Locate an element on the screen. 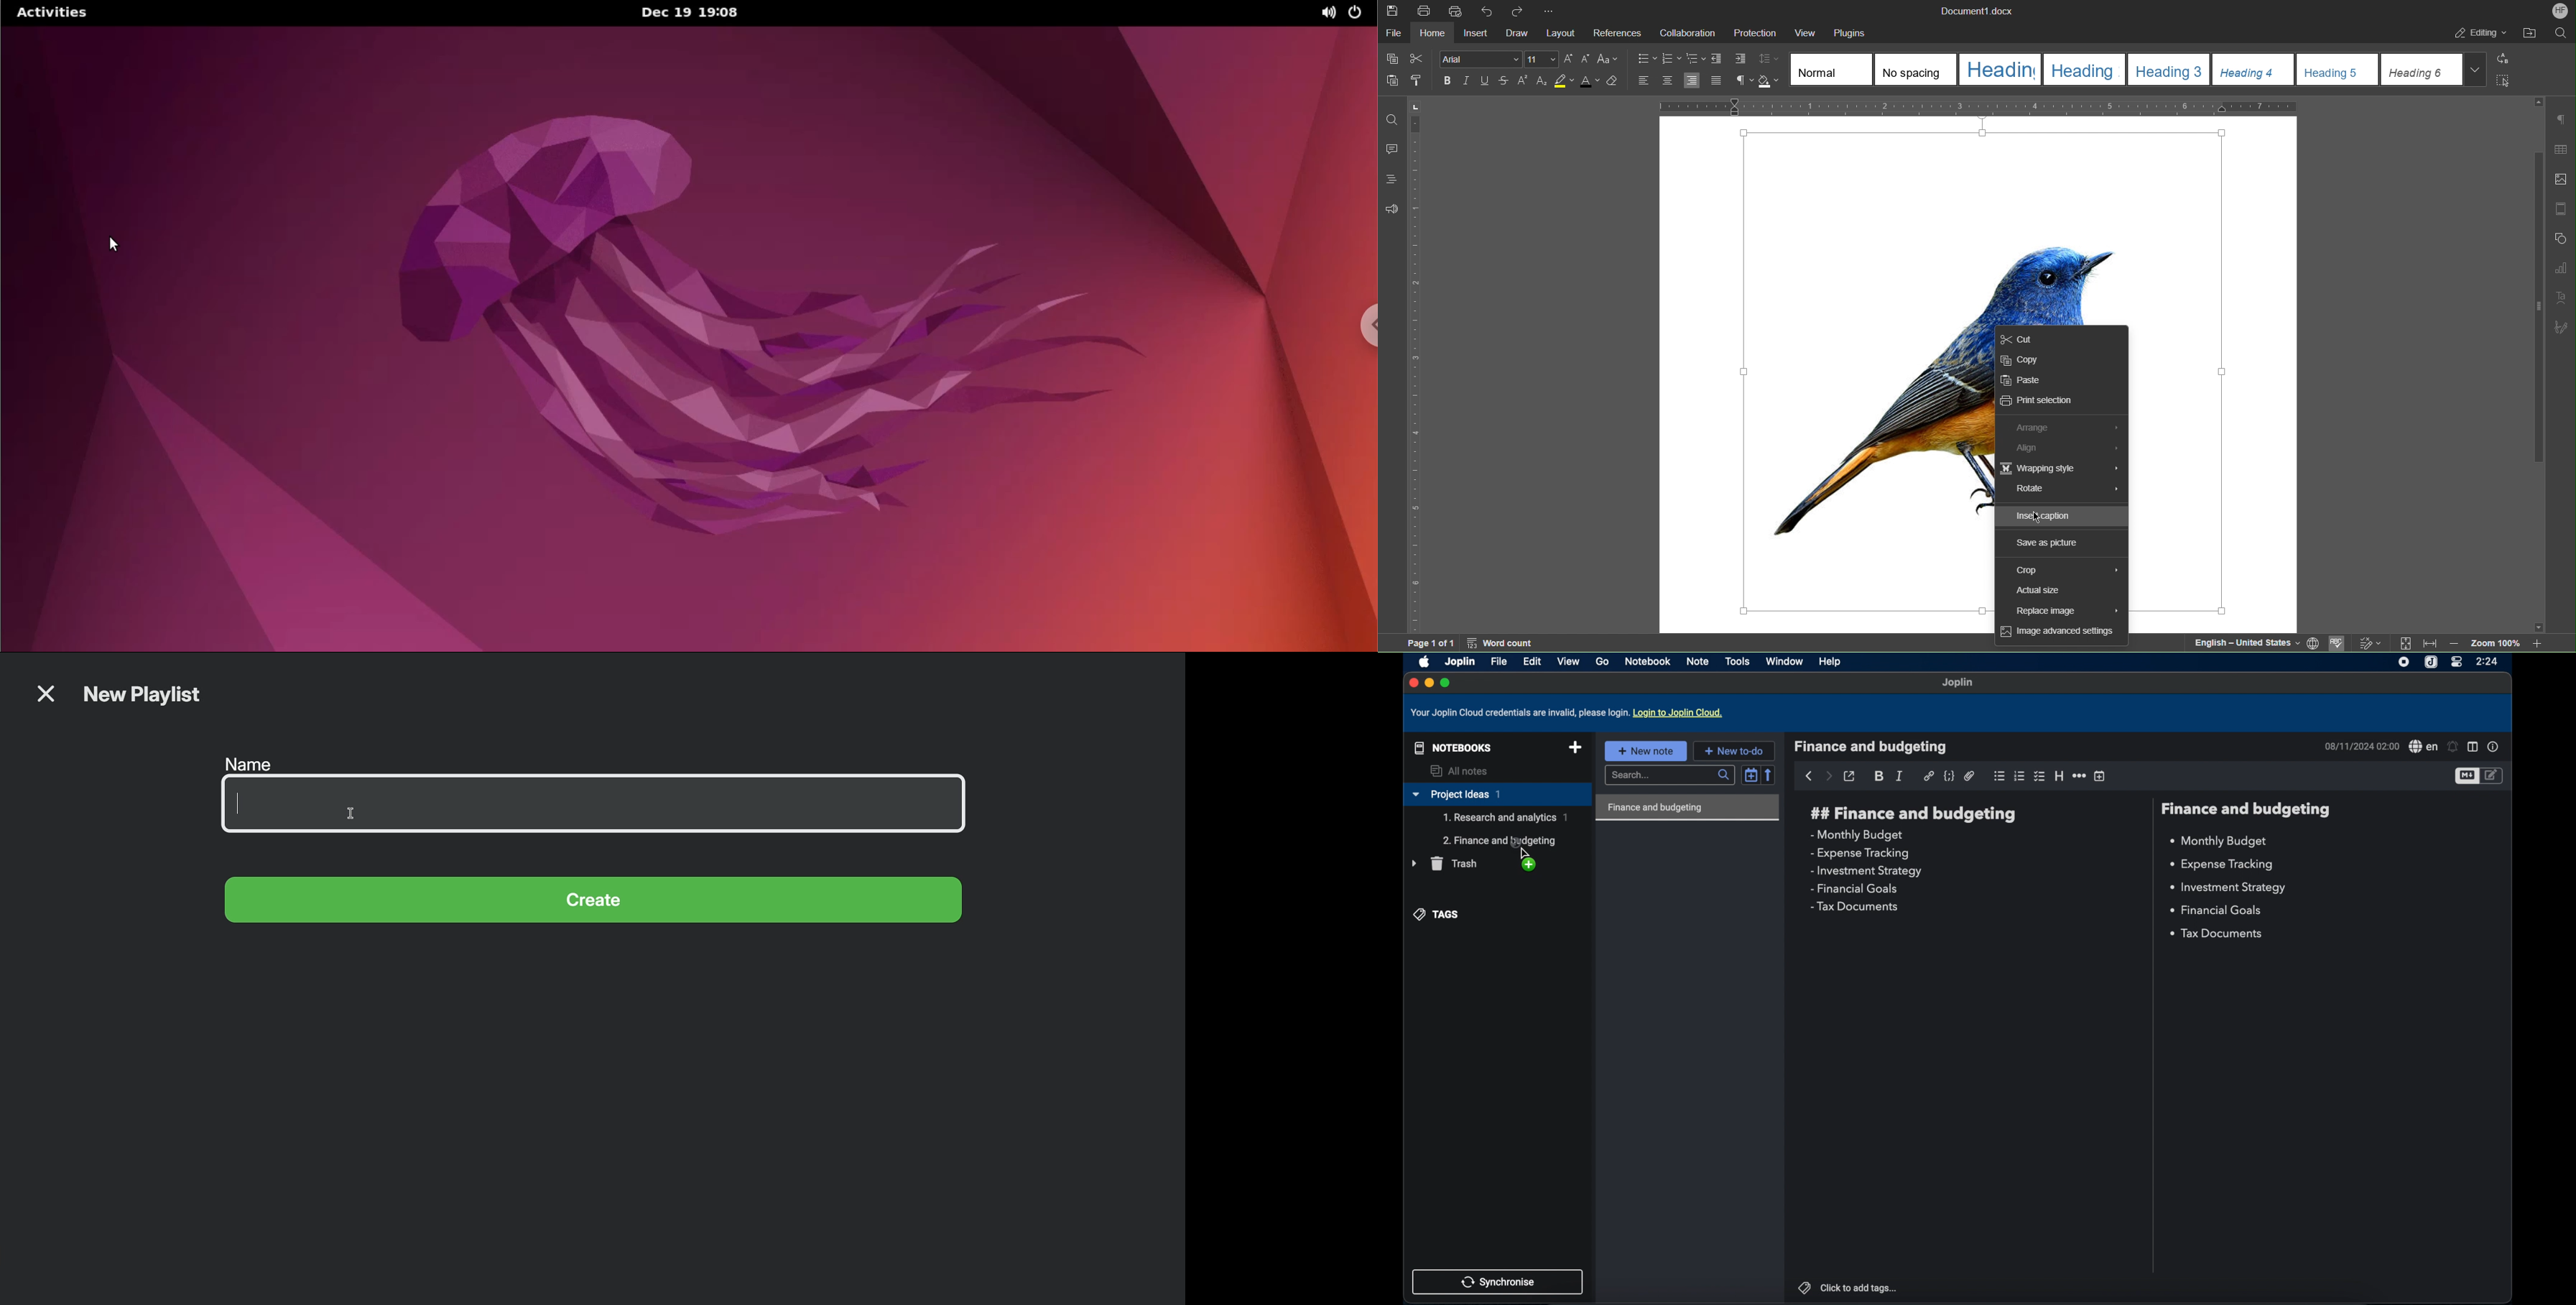  Page Template is located at coordinates (2561, 206).